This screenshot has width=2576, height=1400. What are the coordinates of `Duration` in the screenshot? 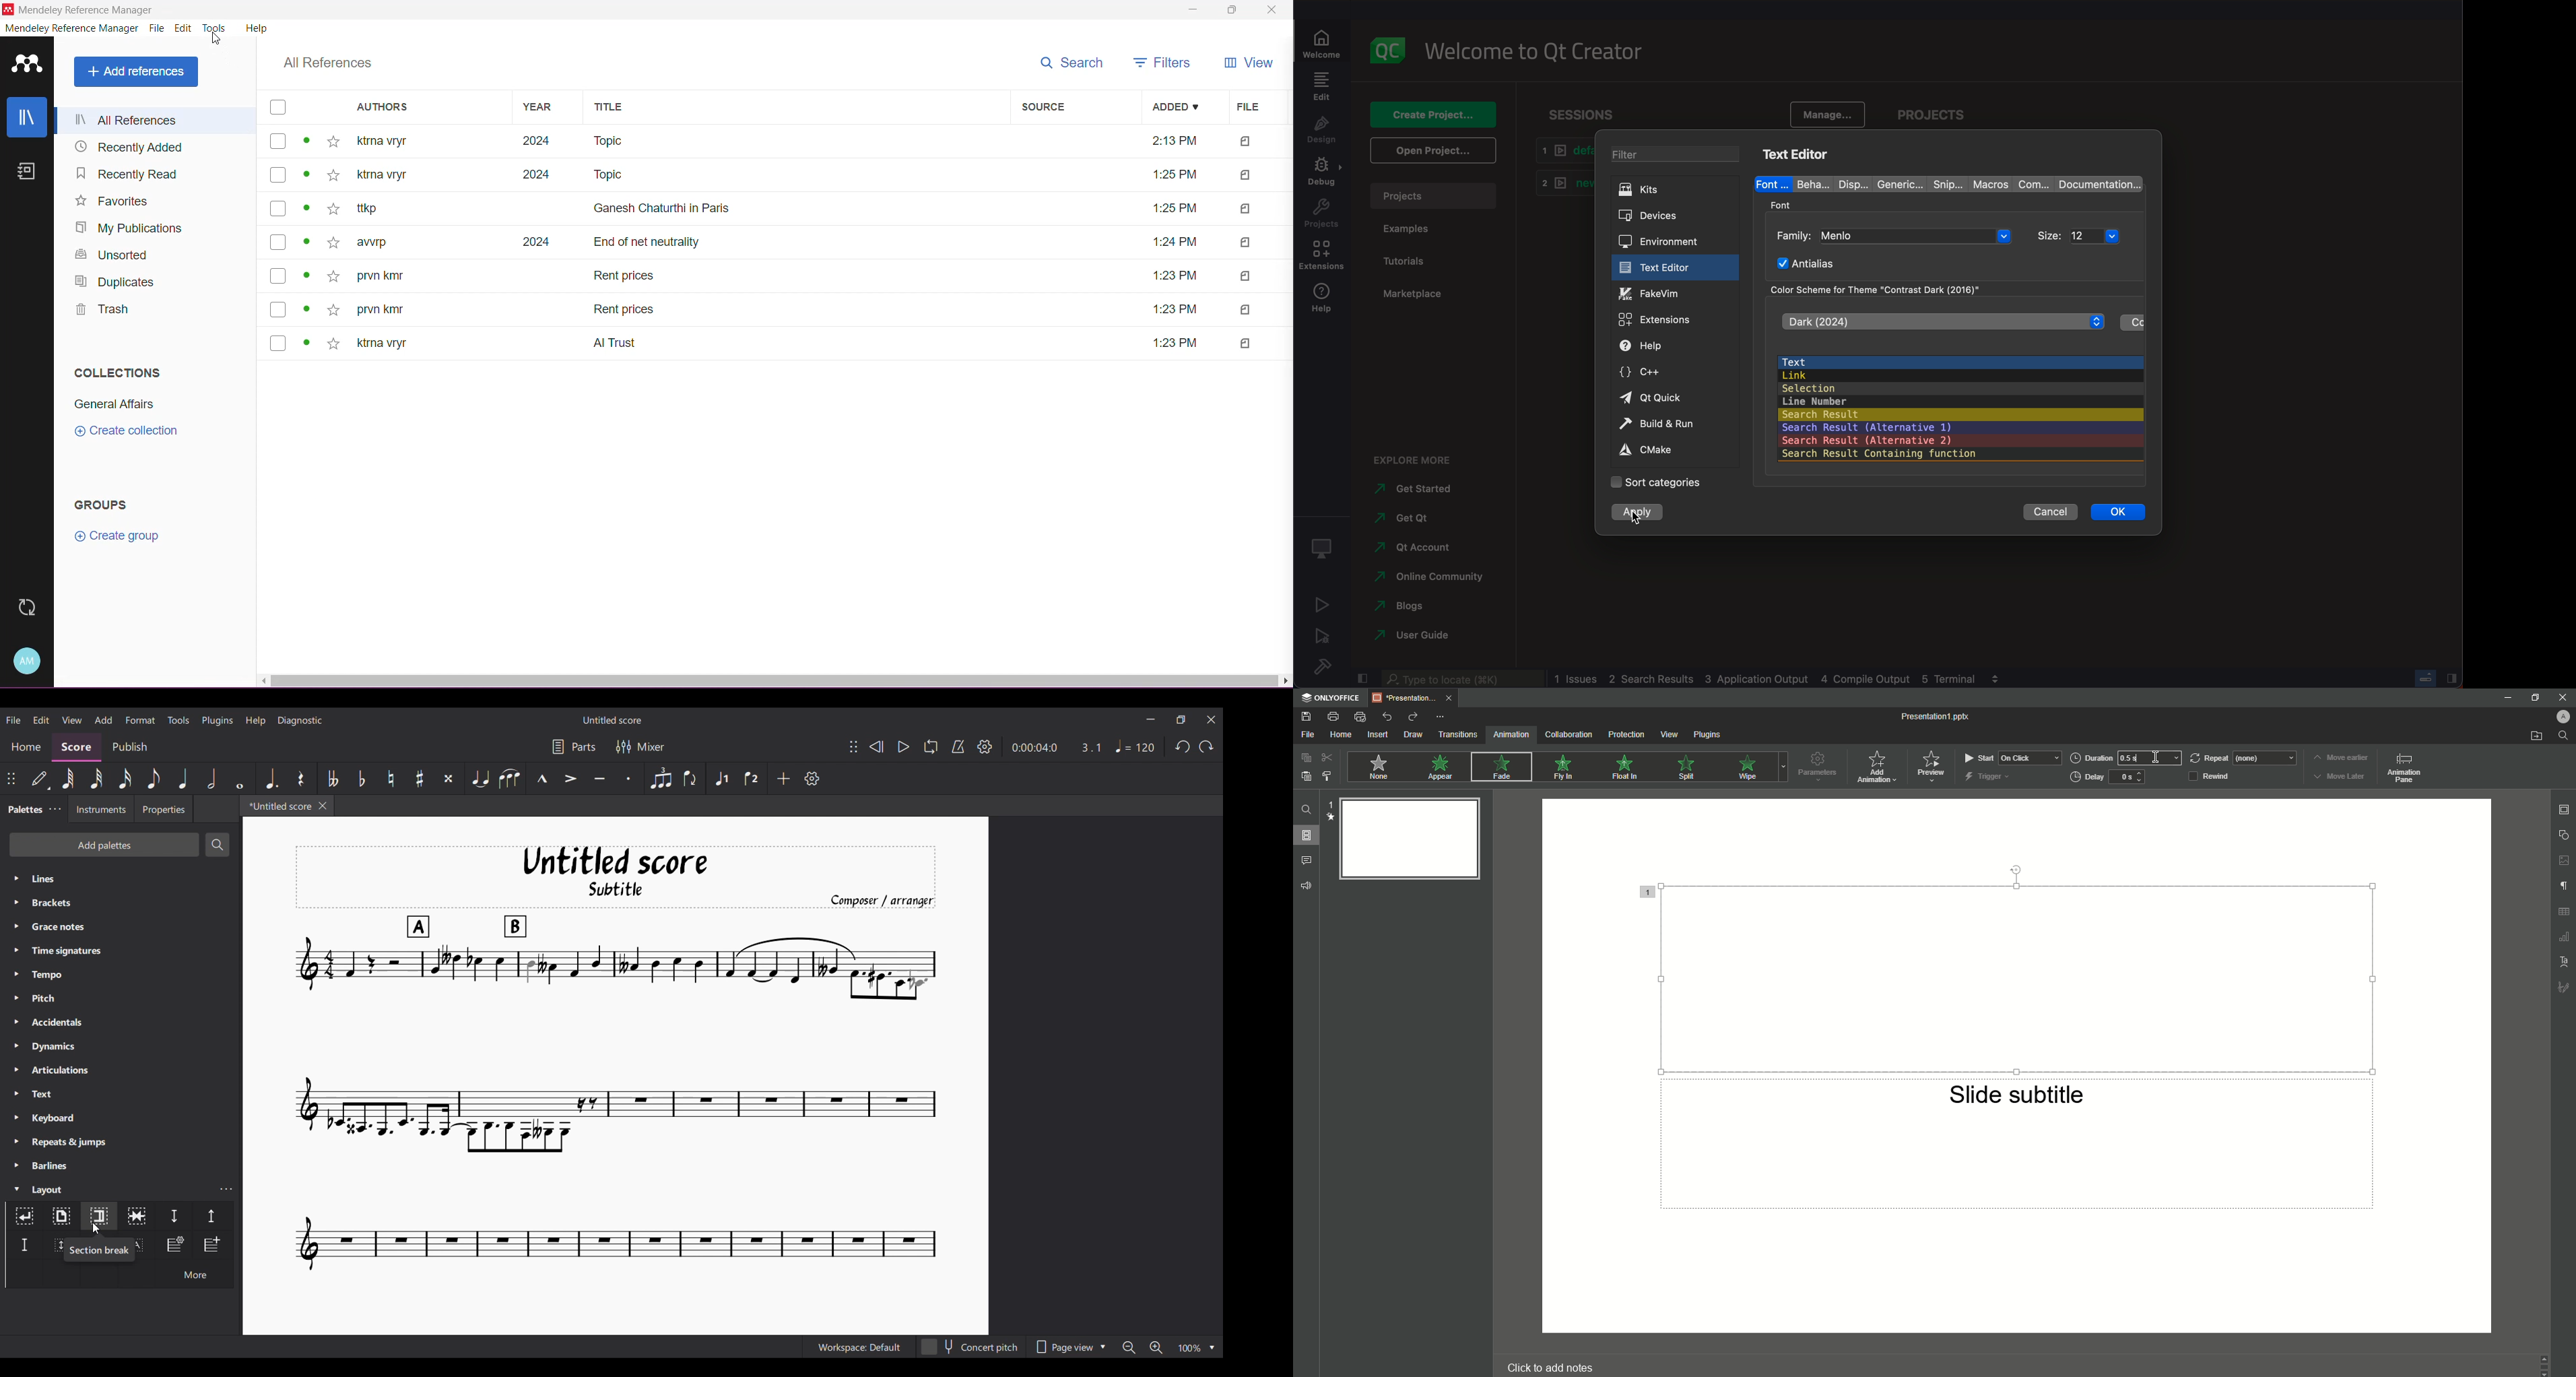 It's located at (2125, 757).